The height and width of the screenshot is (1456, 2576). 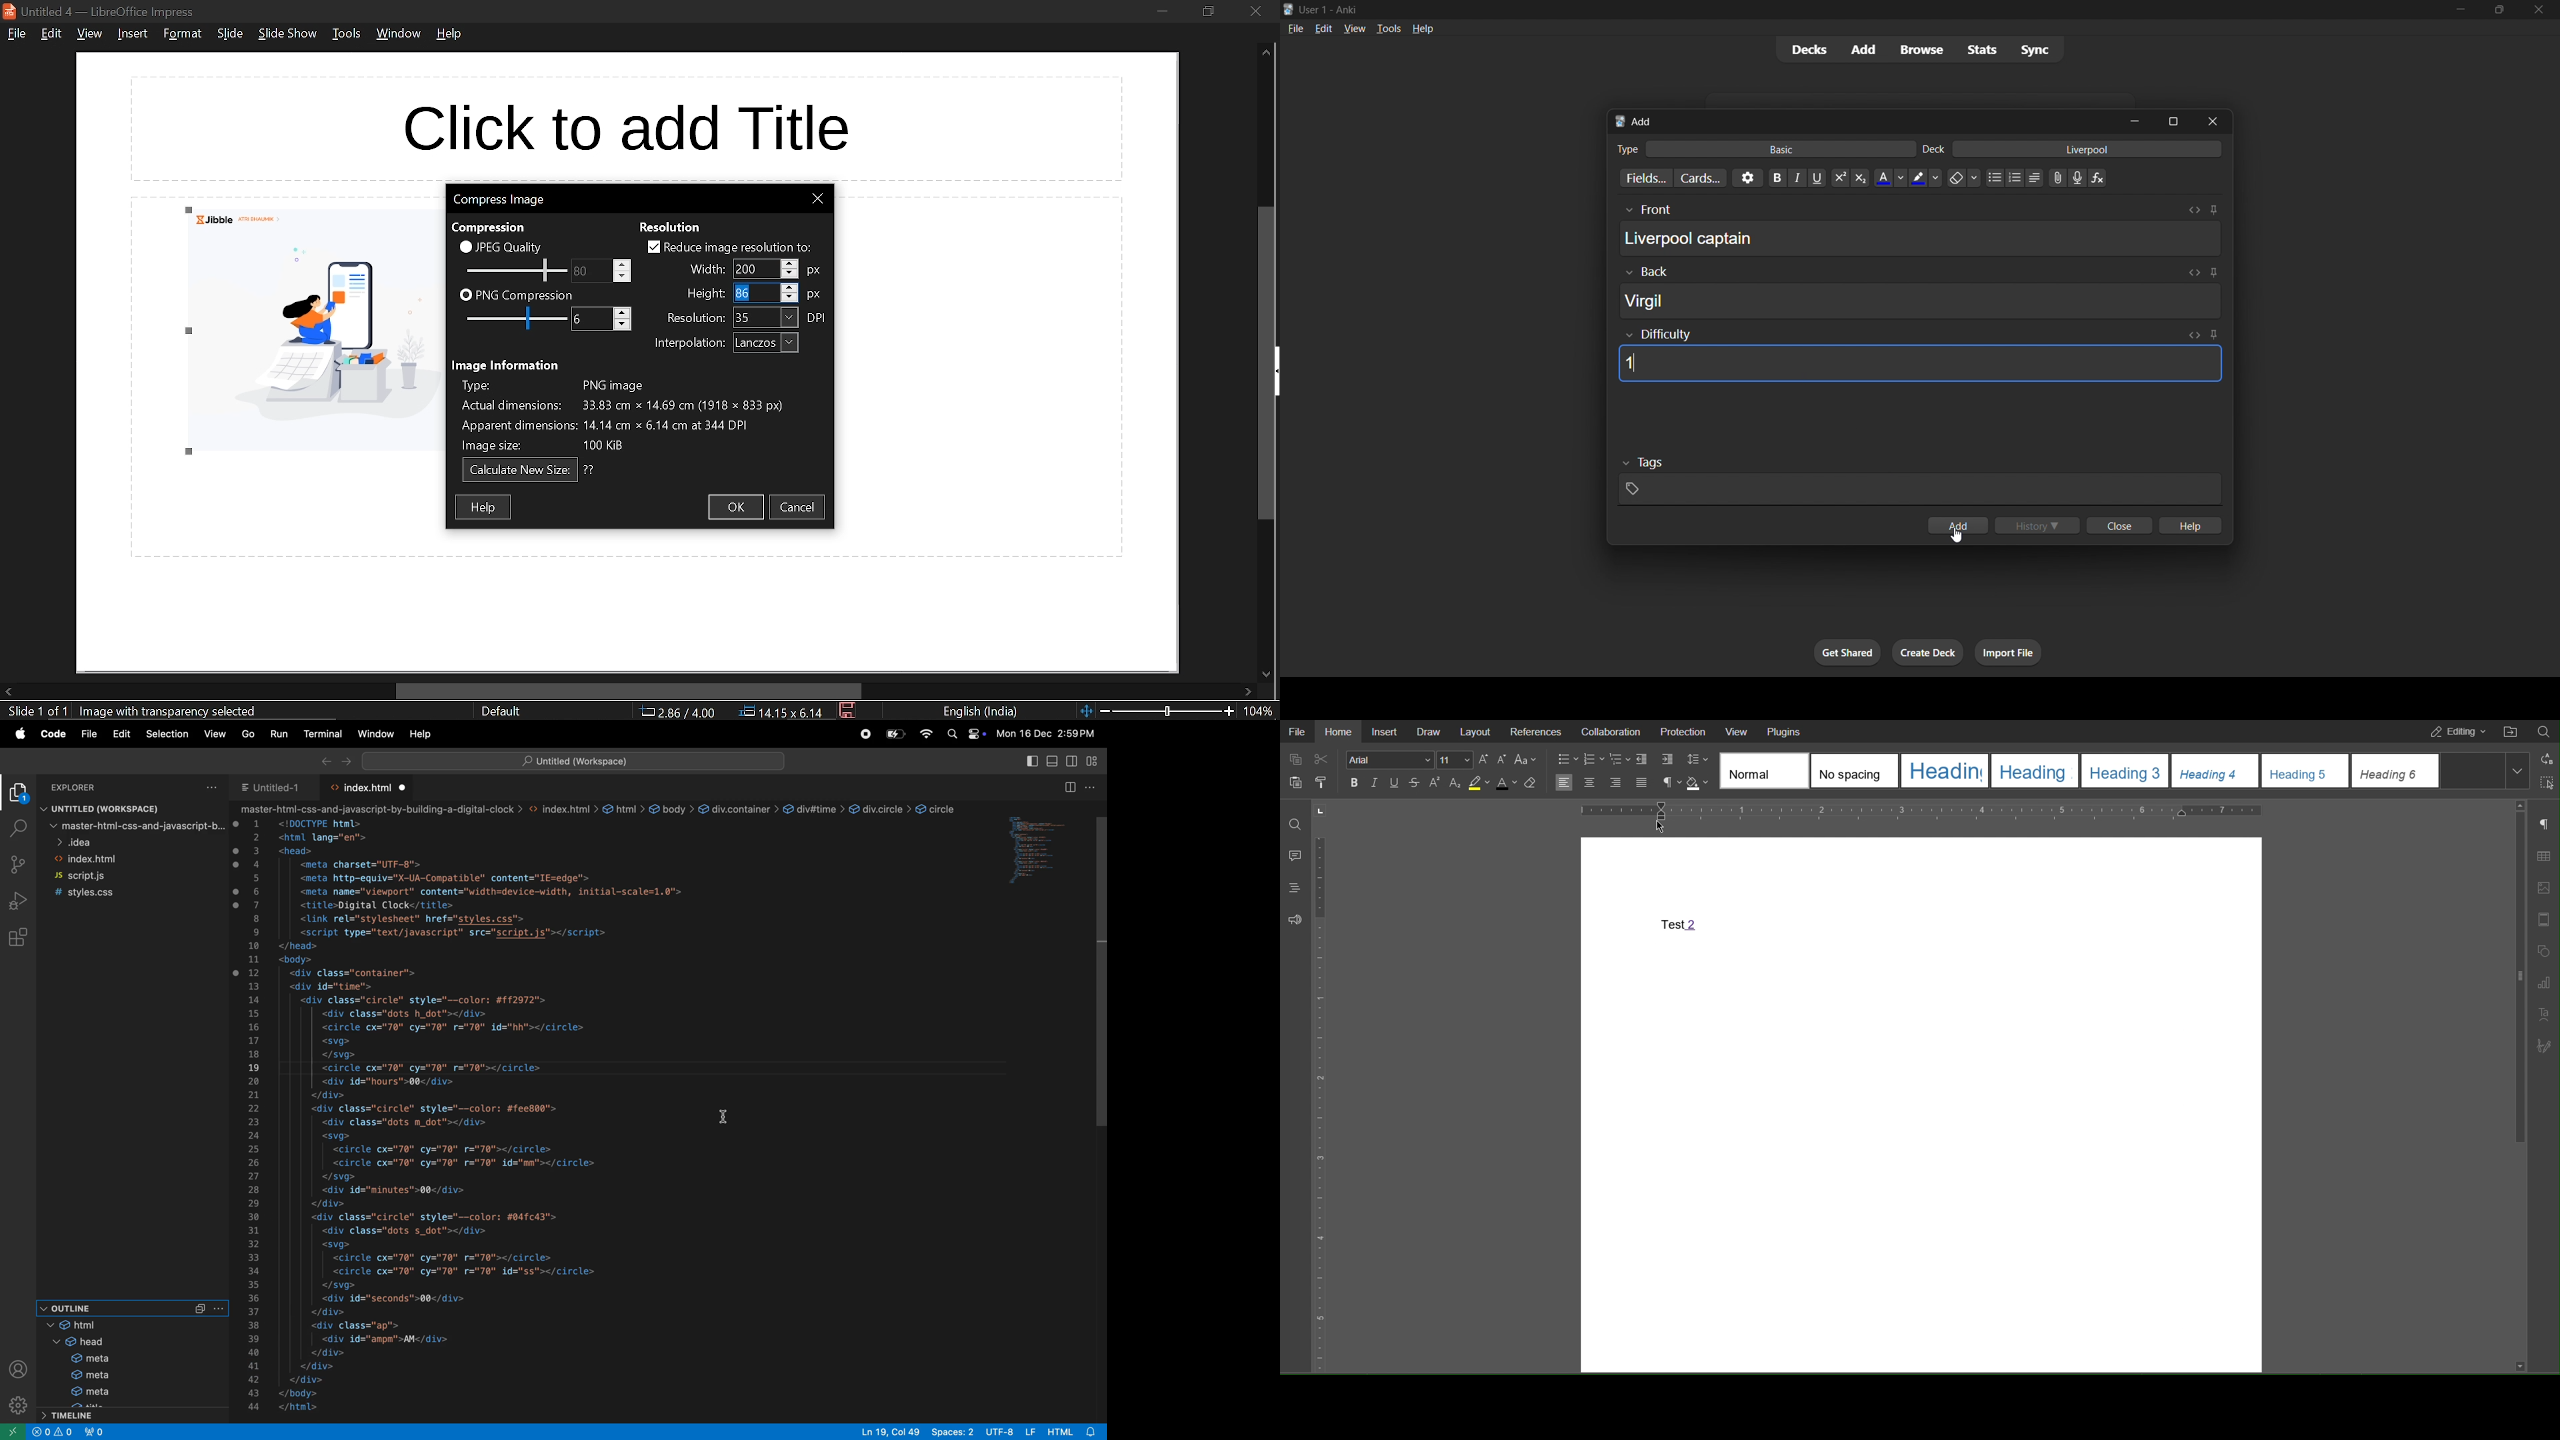 What do you see at coordinates (2126, 771) in the screenshot?
I see `Heading 3` at bounding box center [2126, 771].